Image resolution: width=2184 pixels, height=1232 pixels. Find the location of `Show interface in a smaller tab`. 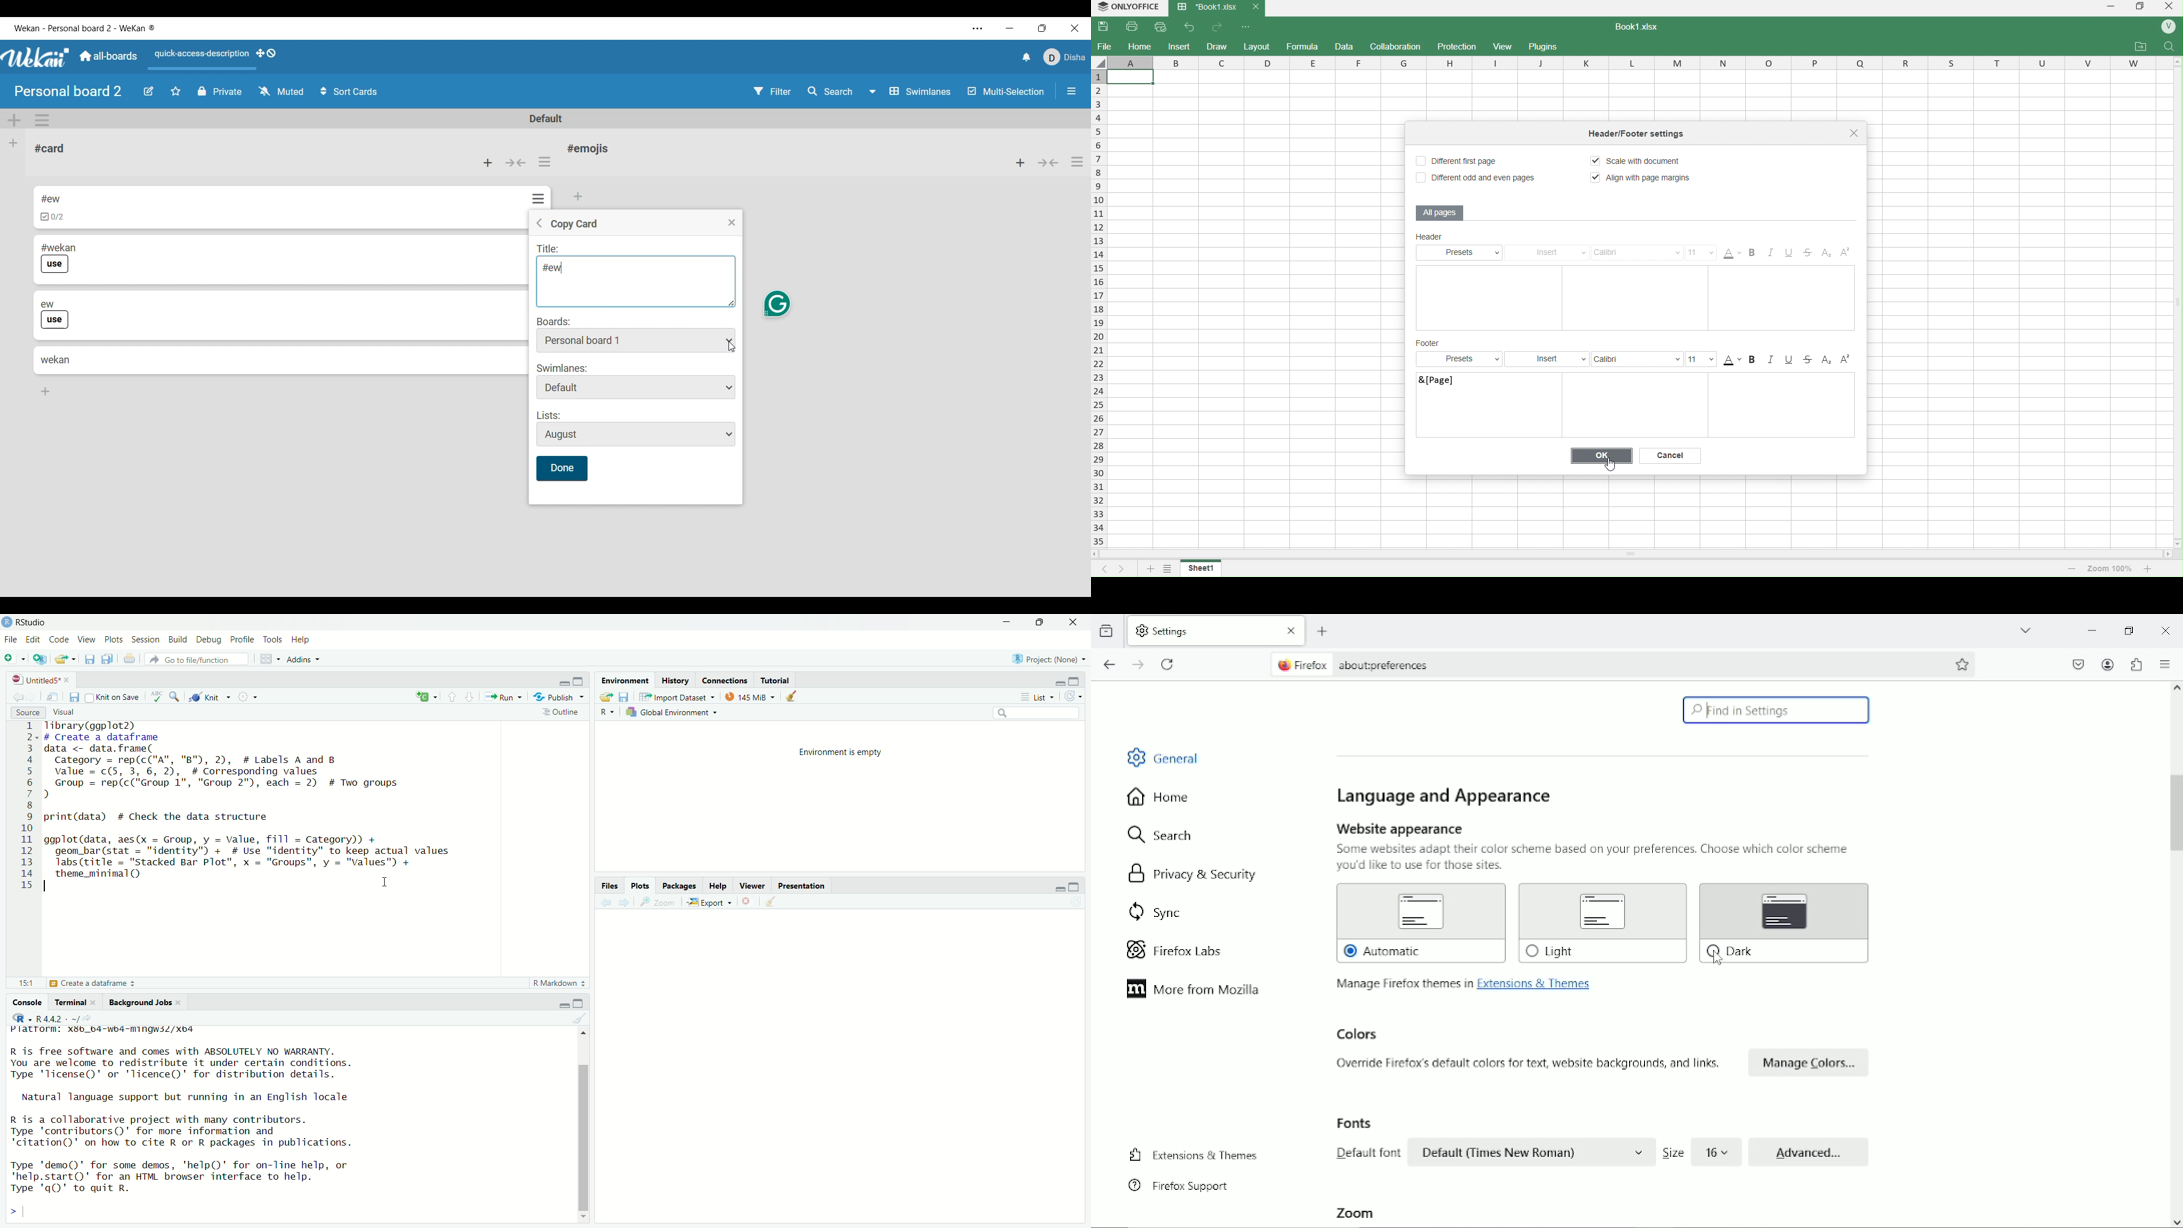

Show interface in a smaller tab is located at coordinates (1043, 28).